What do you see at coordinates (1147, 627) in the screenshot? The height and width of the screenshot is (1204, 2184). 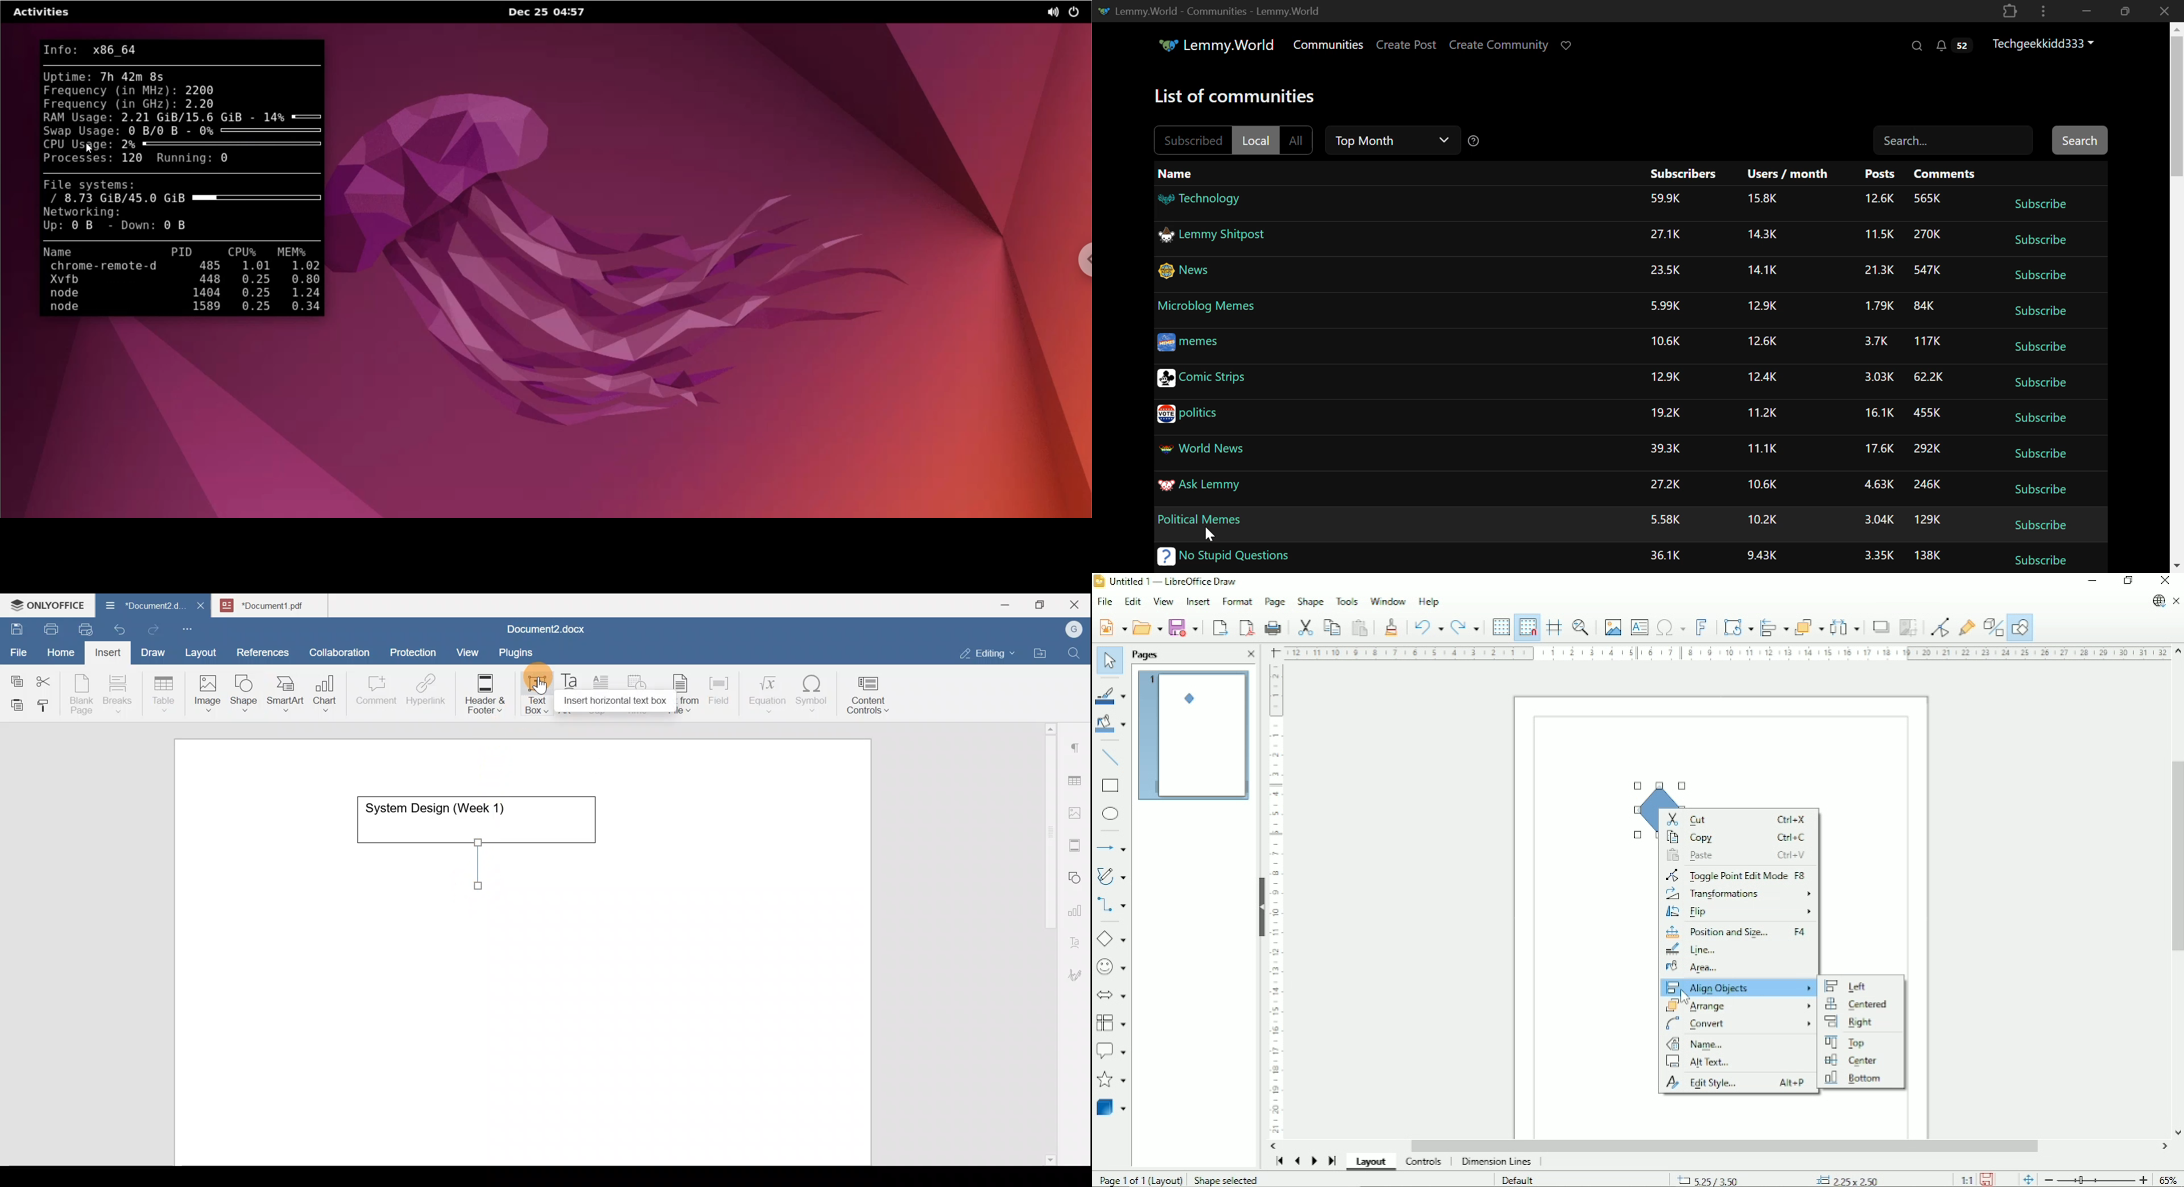 I see `Open ` at bounding box center [1147, 627].